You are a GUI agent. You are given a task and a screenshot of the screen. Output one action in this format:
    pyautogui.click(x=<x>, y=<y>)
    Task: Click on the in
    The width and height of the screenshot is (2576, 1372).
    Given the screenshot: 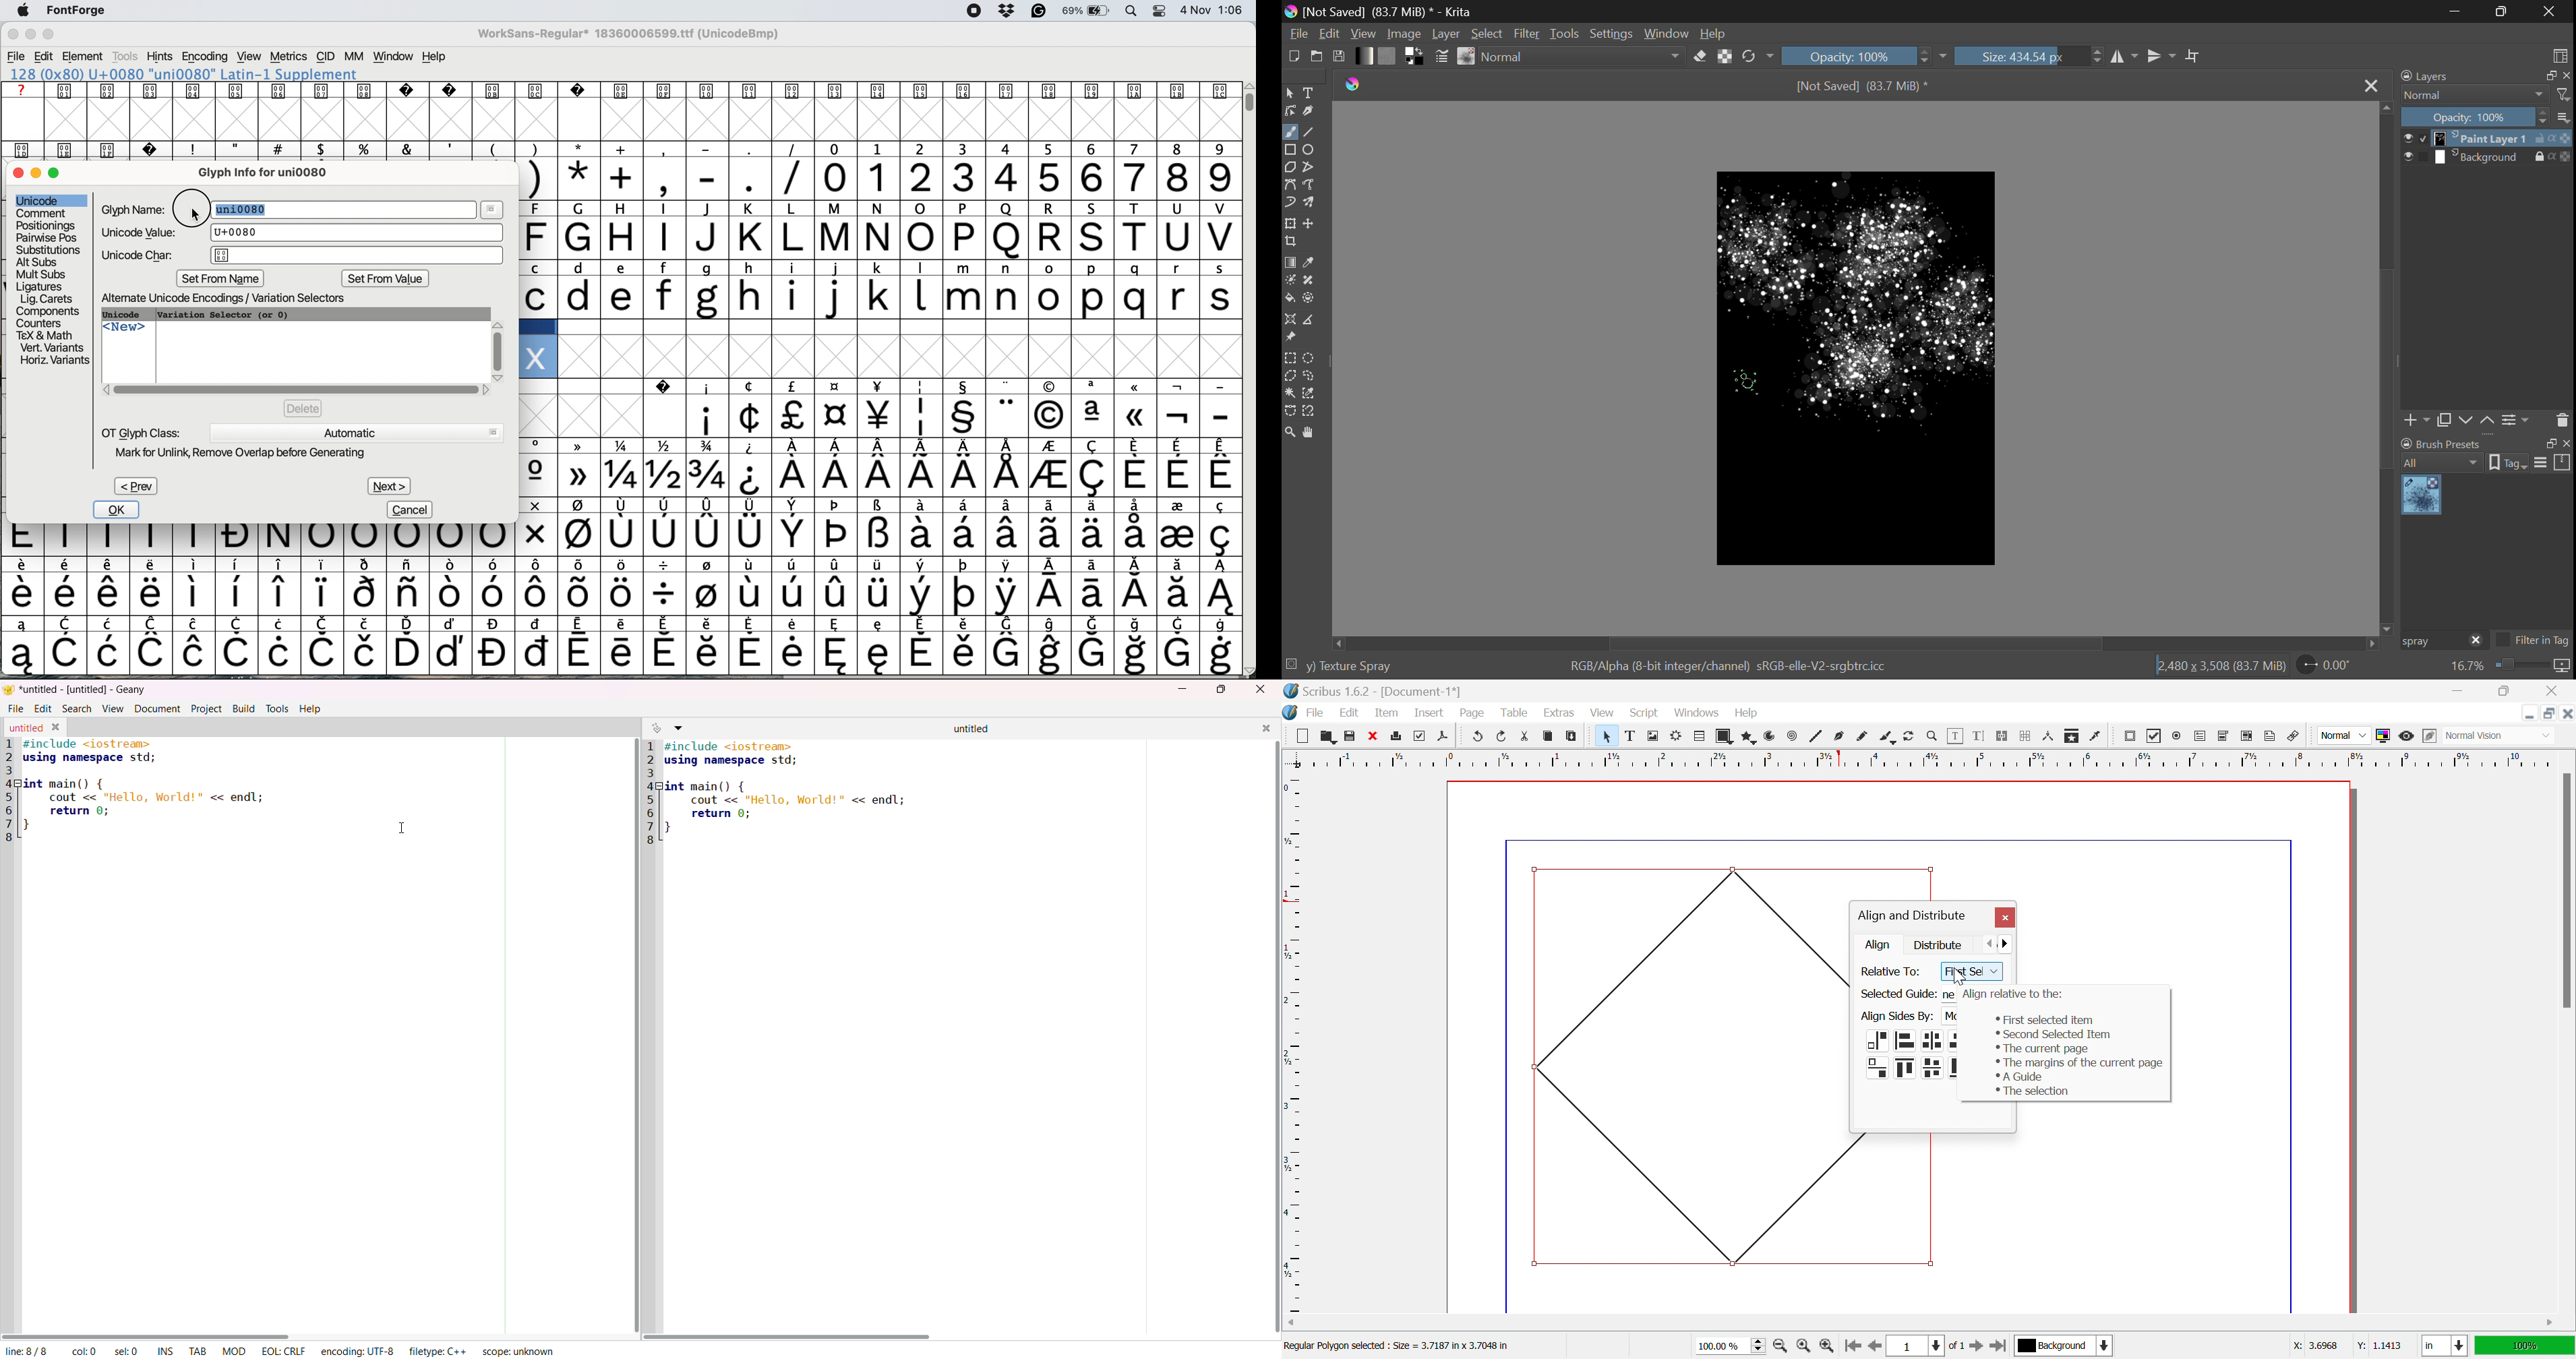 What is the action you would take?
    pyautogui.click(x=2446, y=1347)
    